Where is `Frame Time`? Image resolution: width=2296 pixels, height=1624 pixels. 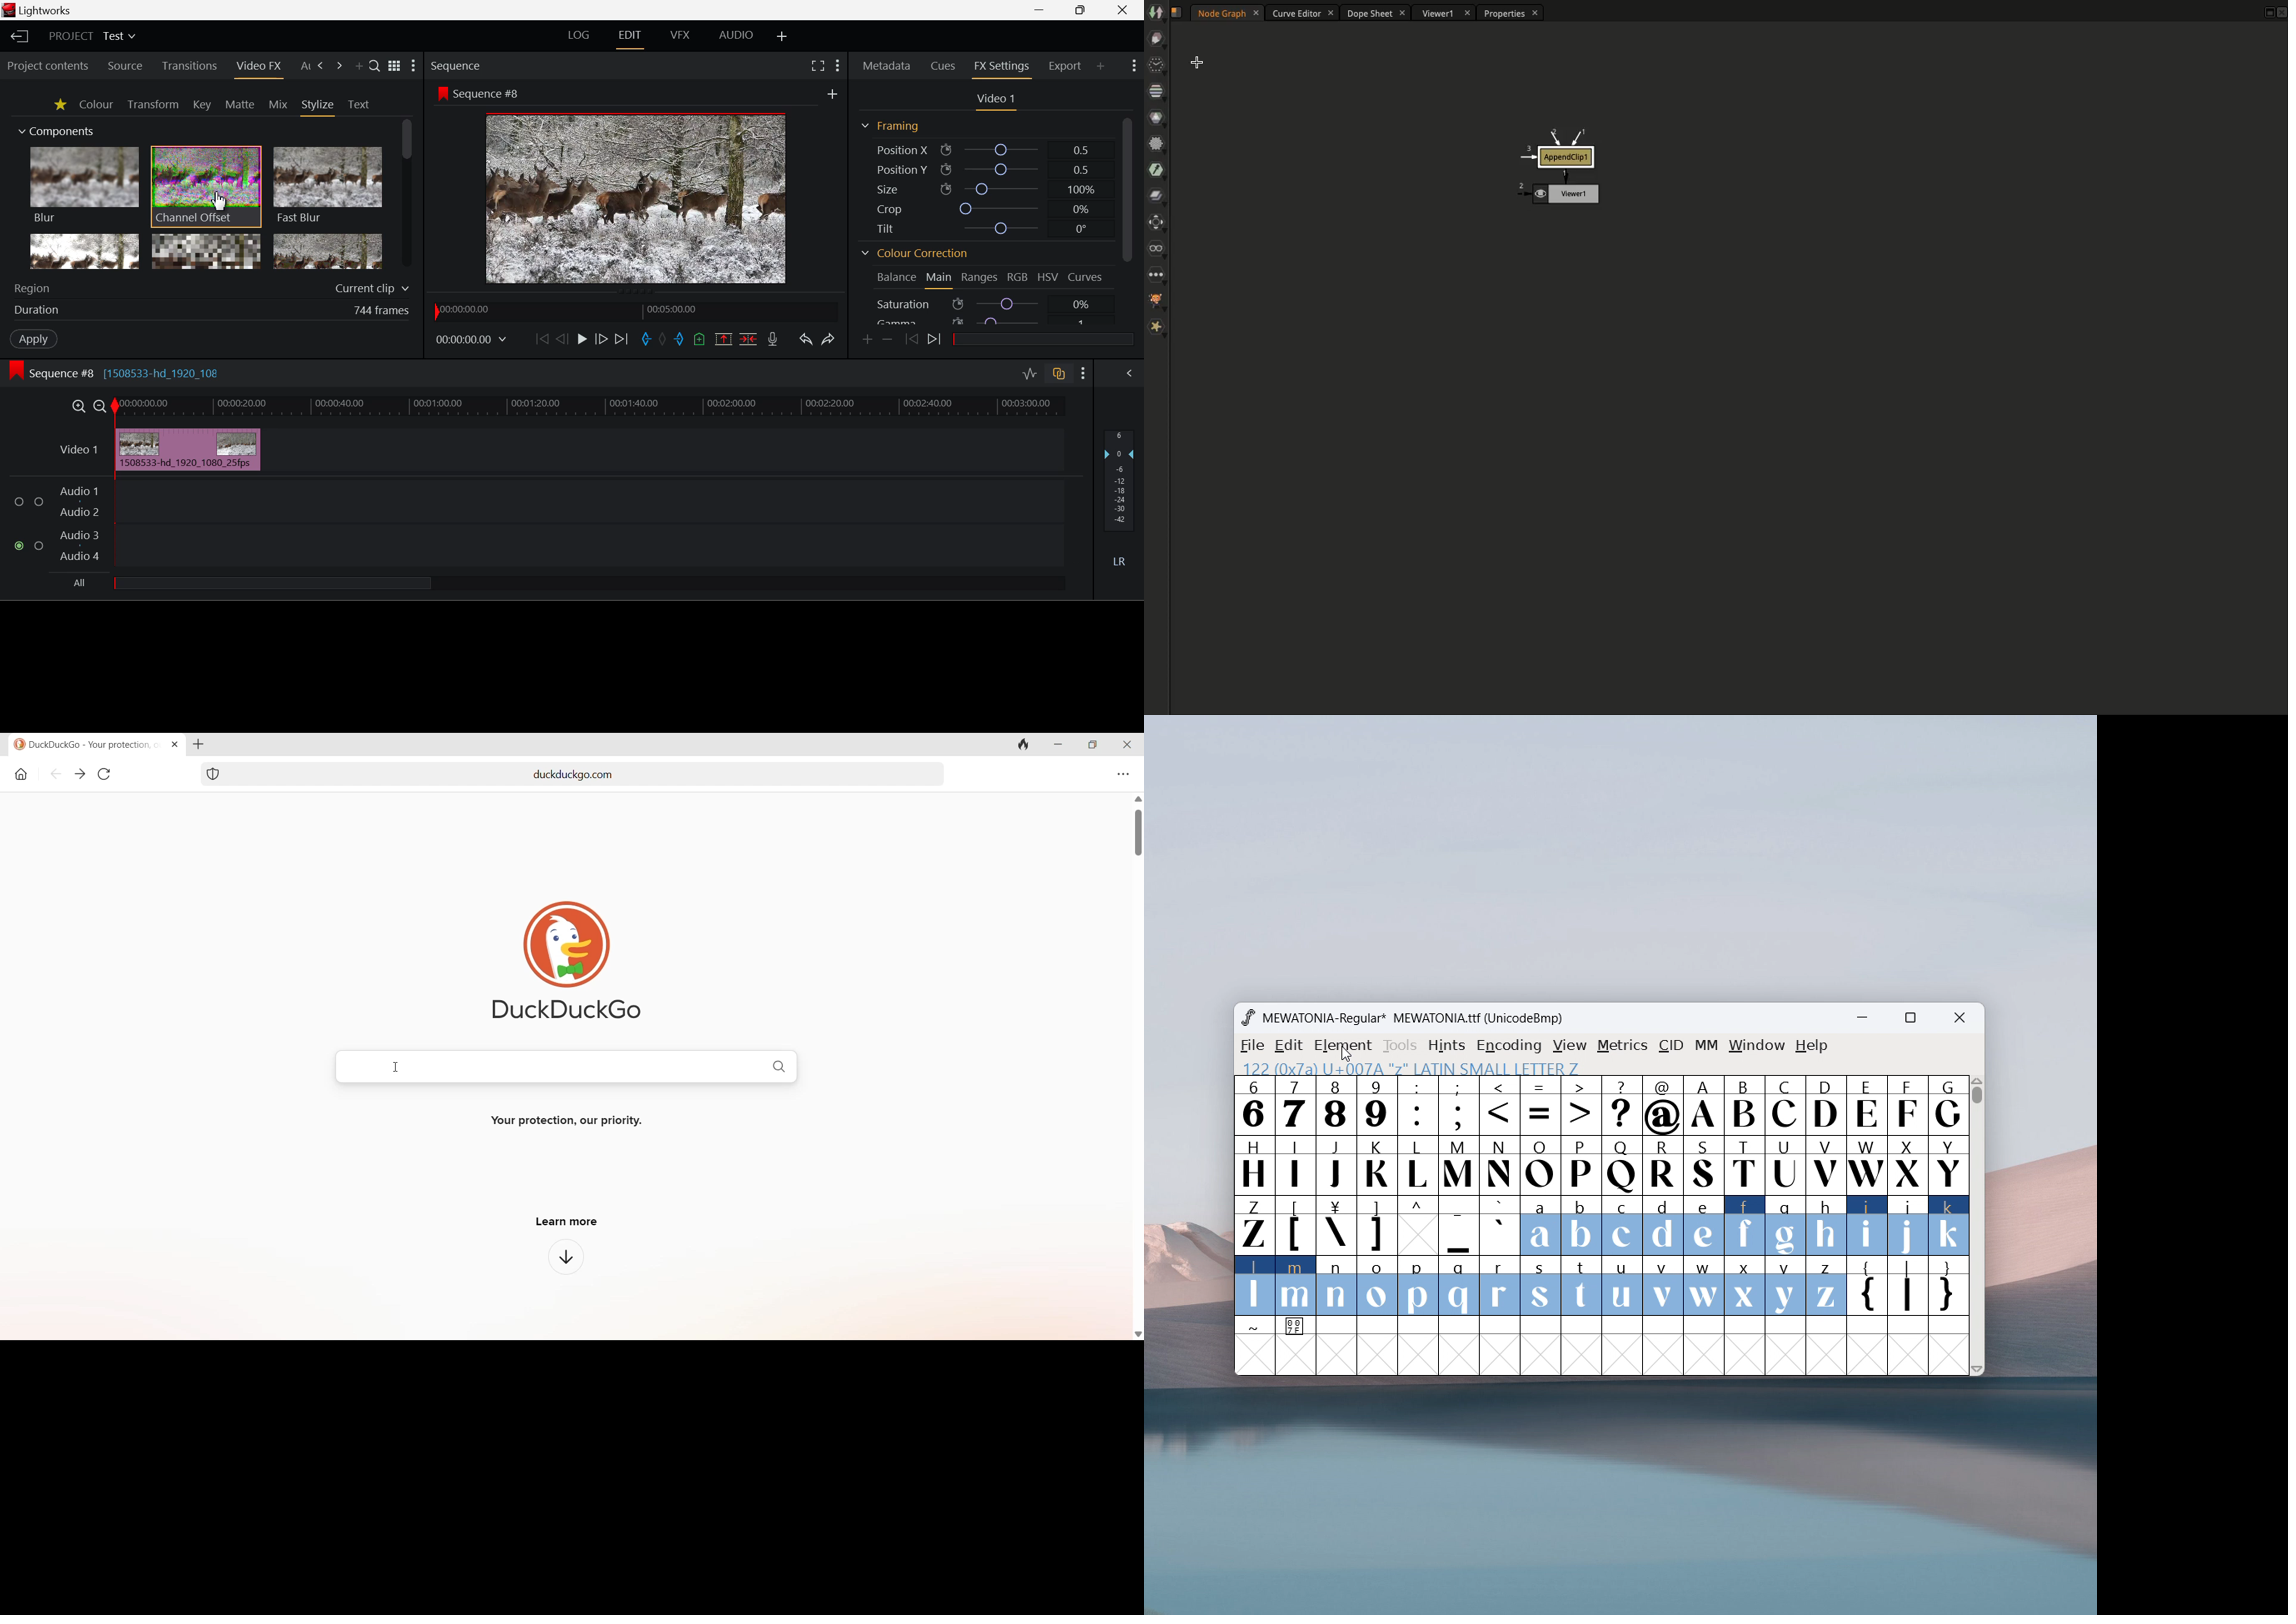
Frame Time is located at coordinates (471, 341).